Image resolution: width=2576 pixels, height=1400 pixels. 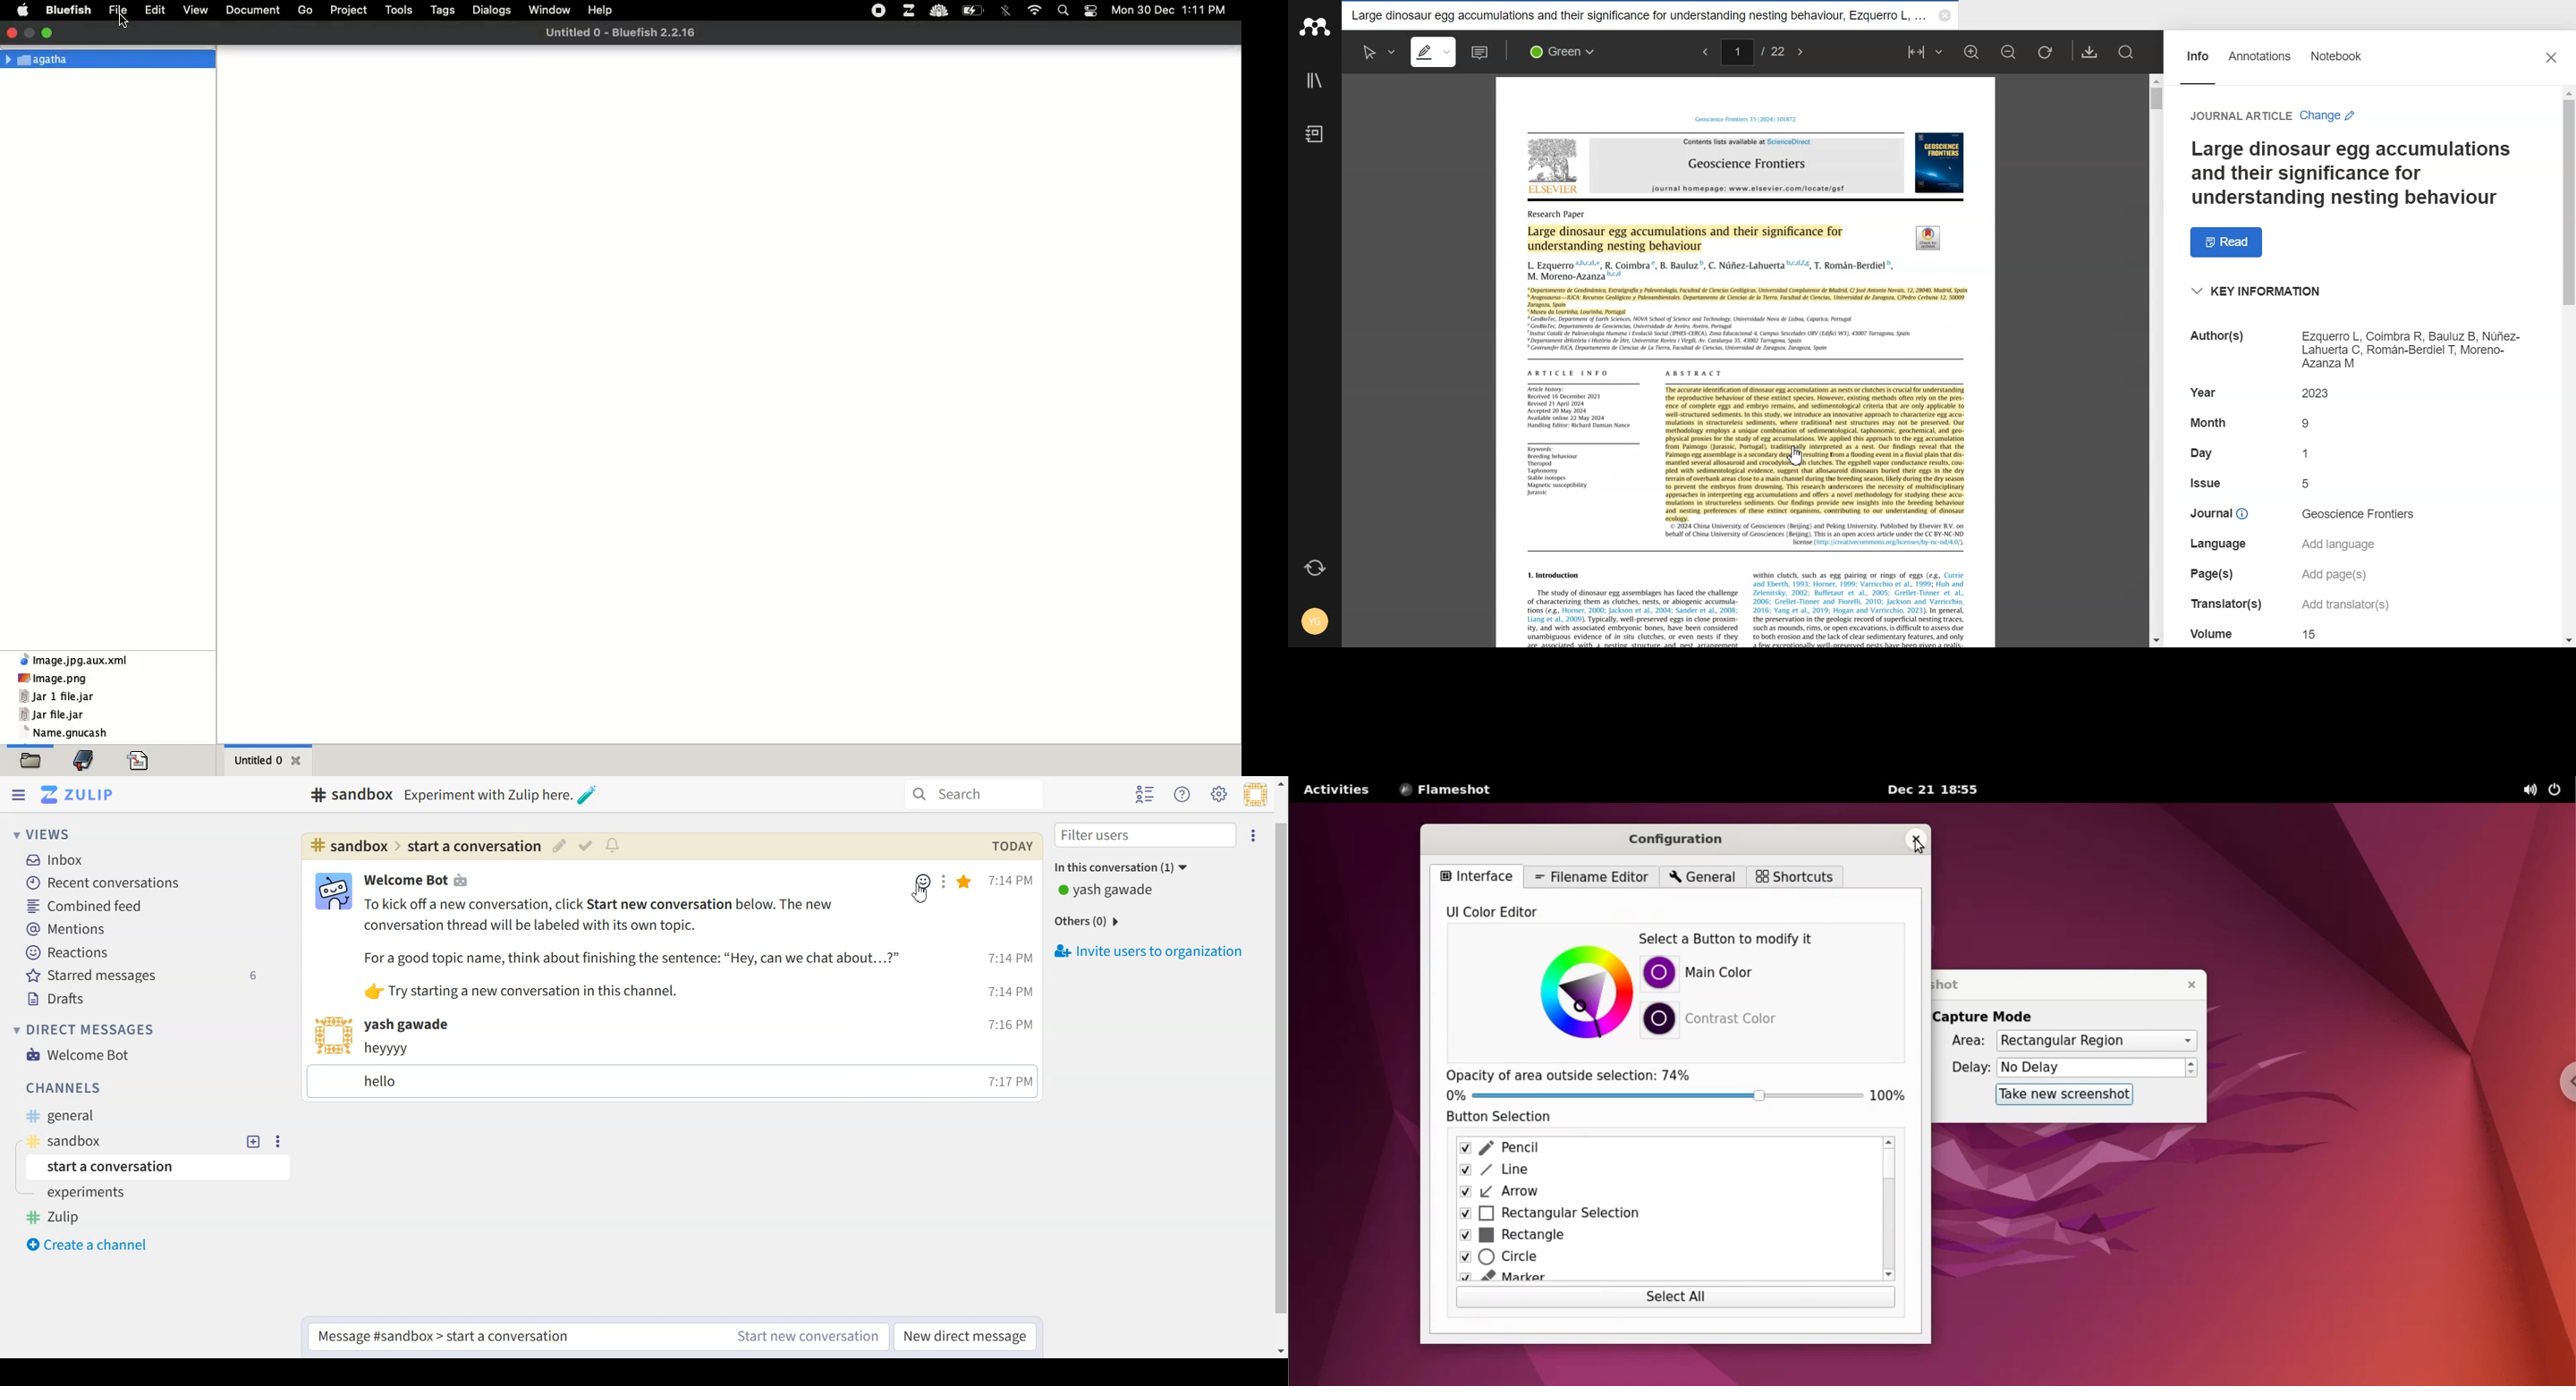 I want to click on Logo, so click(x=1314, y=27).